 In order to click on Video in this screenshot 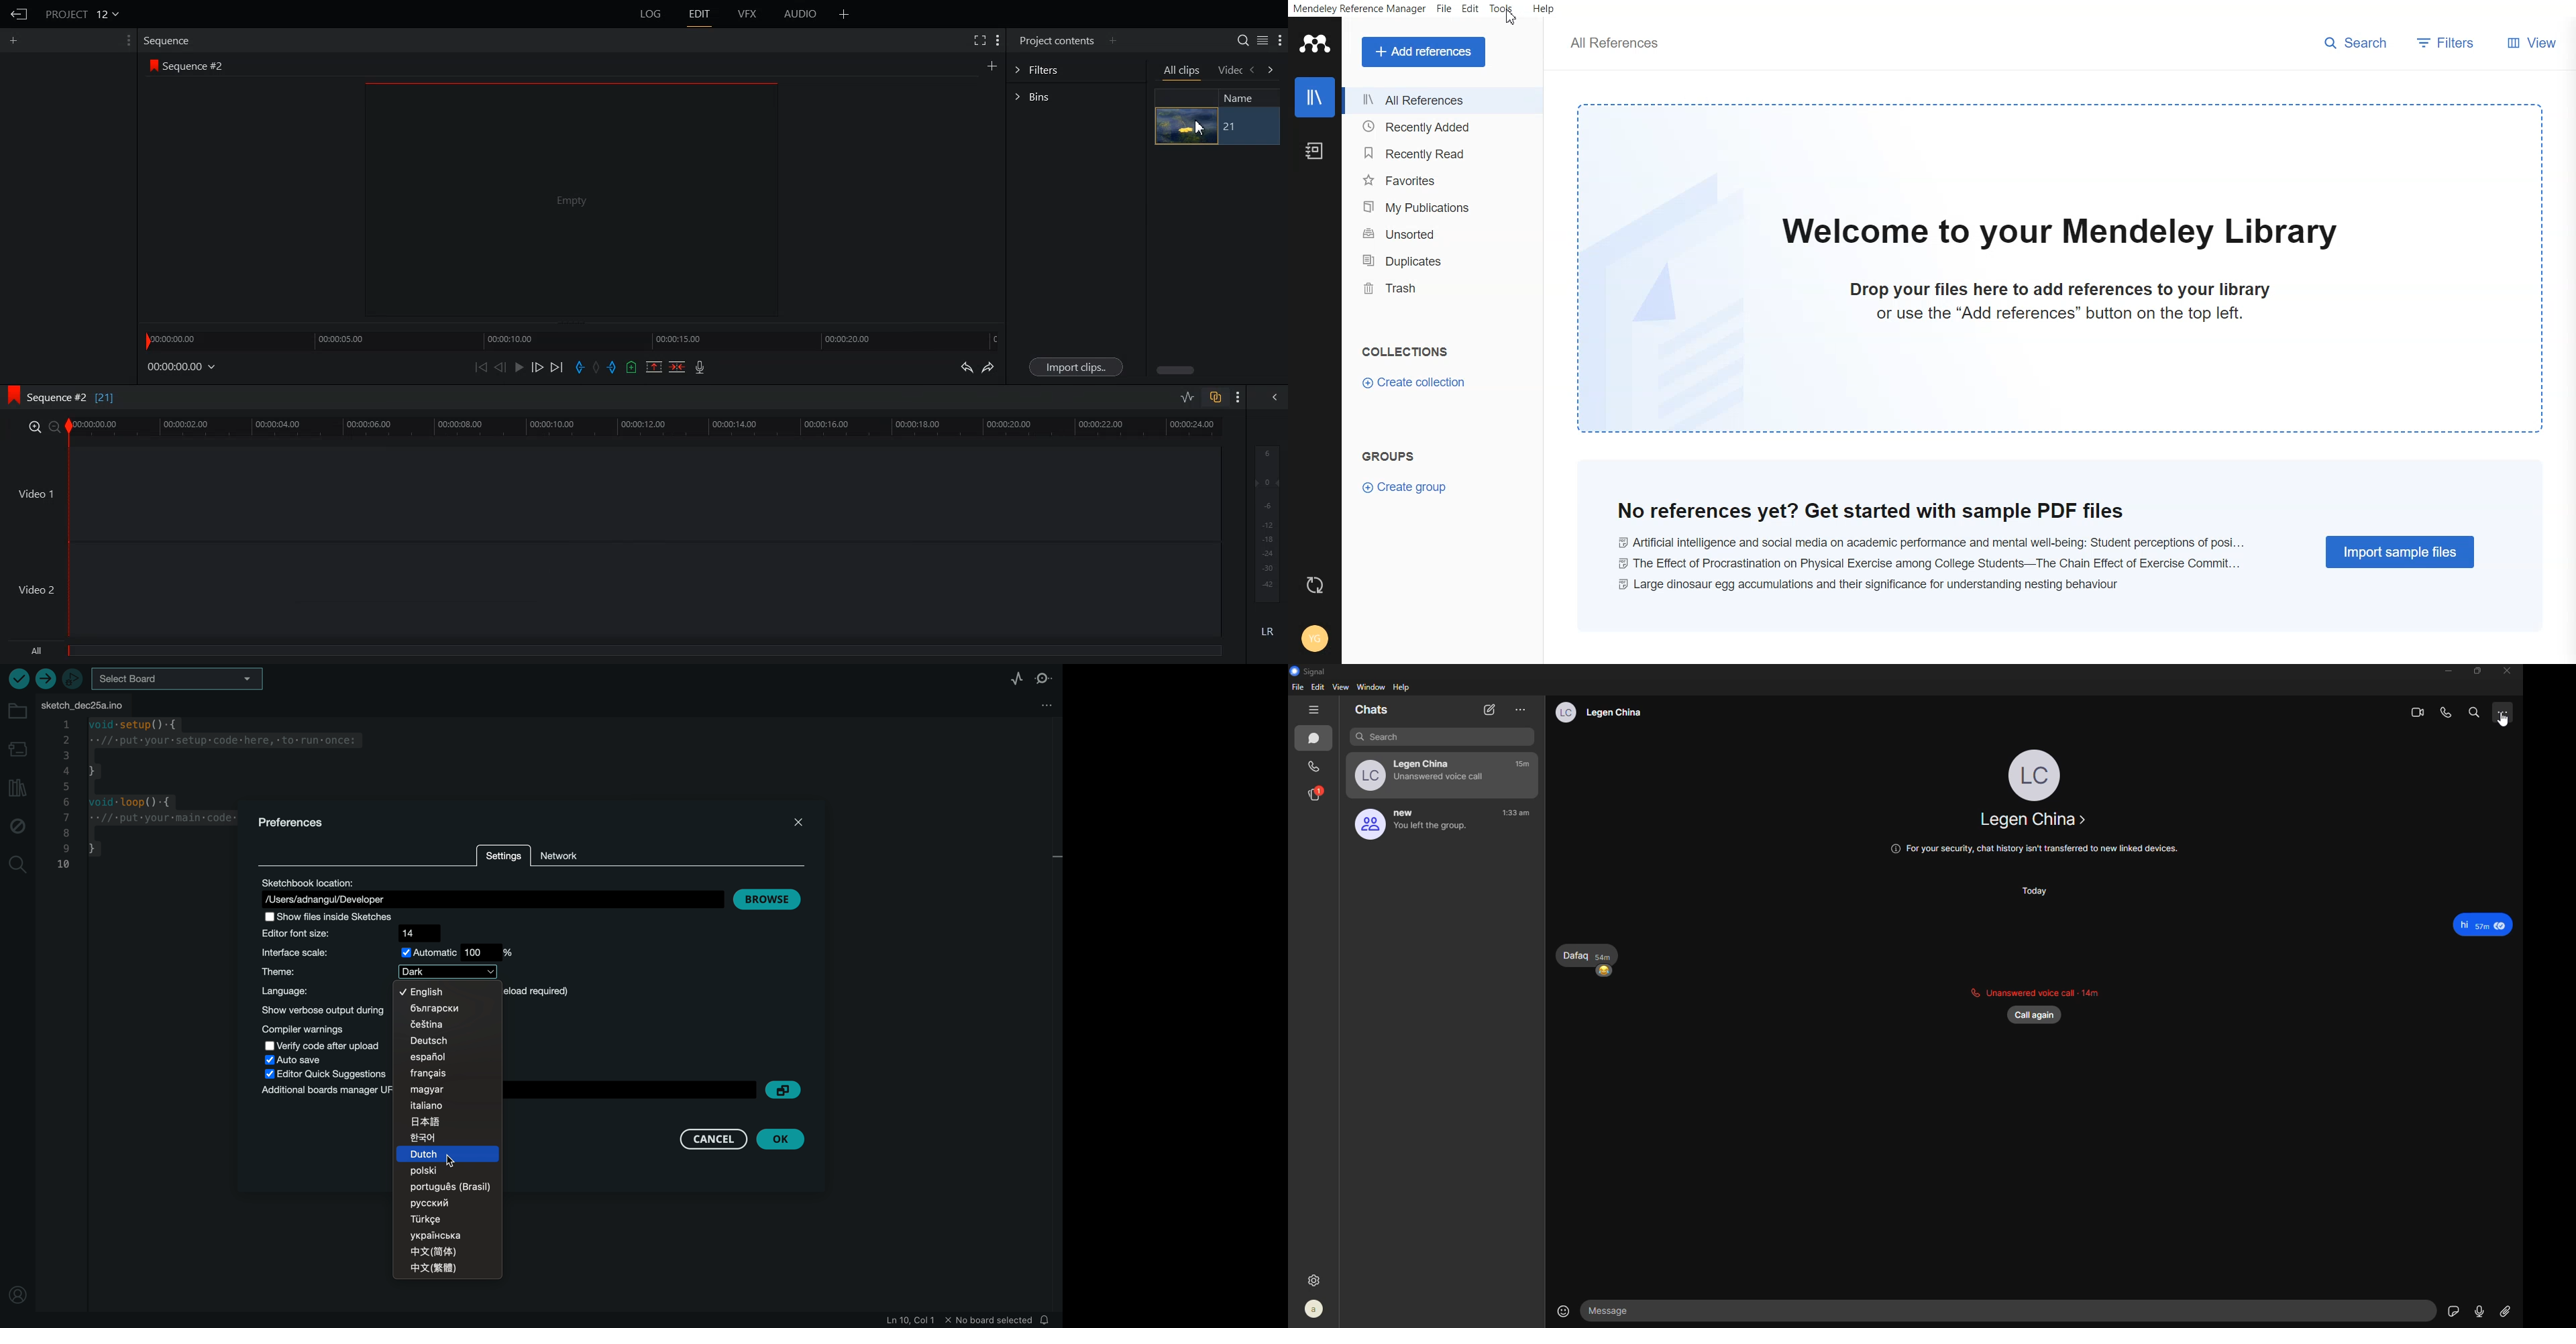, I will do `click(1230, 70)`.